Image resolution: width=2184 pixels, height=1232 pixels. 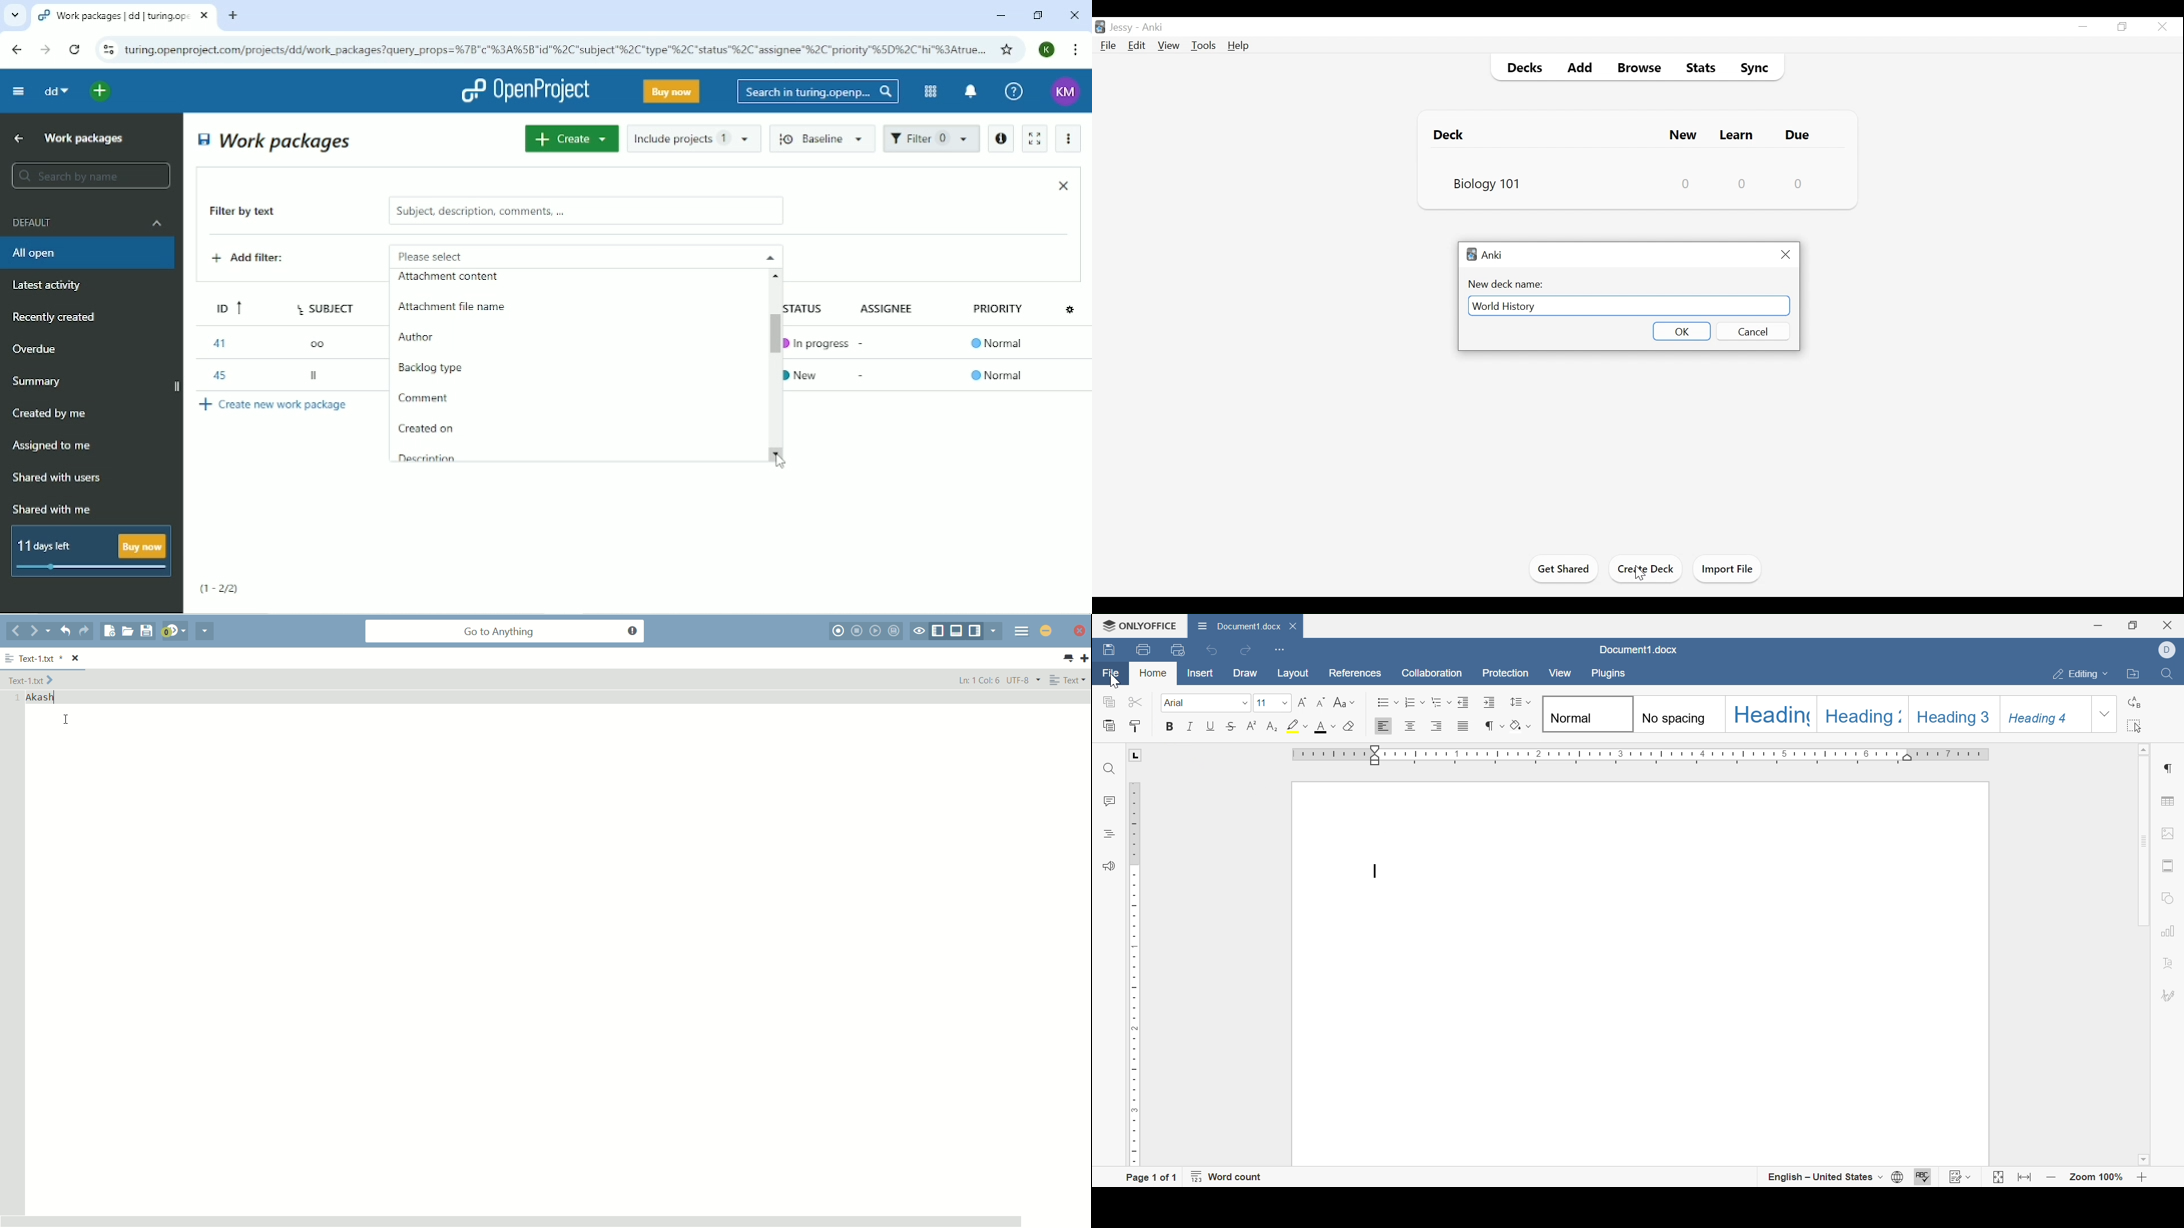 What do you see at coordinates (1504, 676) in the screenshot?
I see `protection` at bounding box center [1504, 676].